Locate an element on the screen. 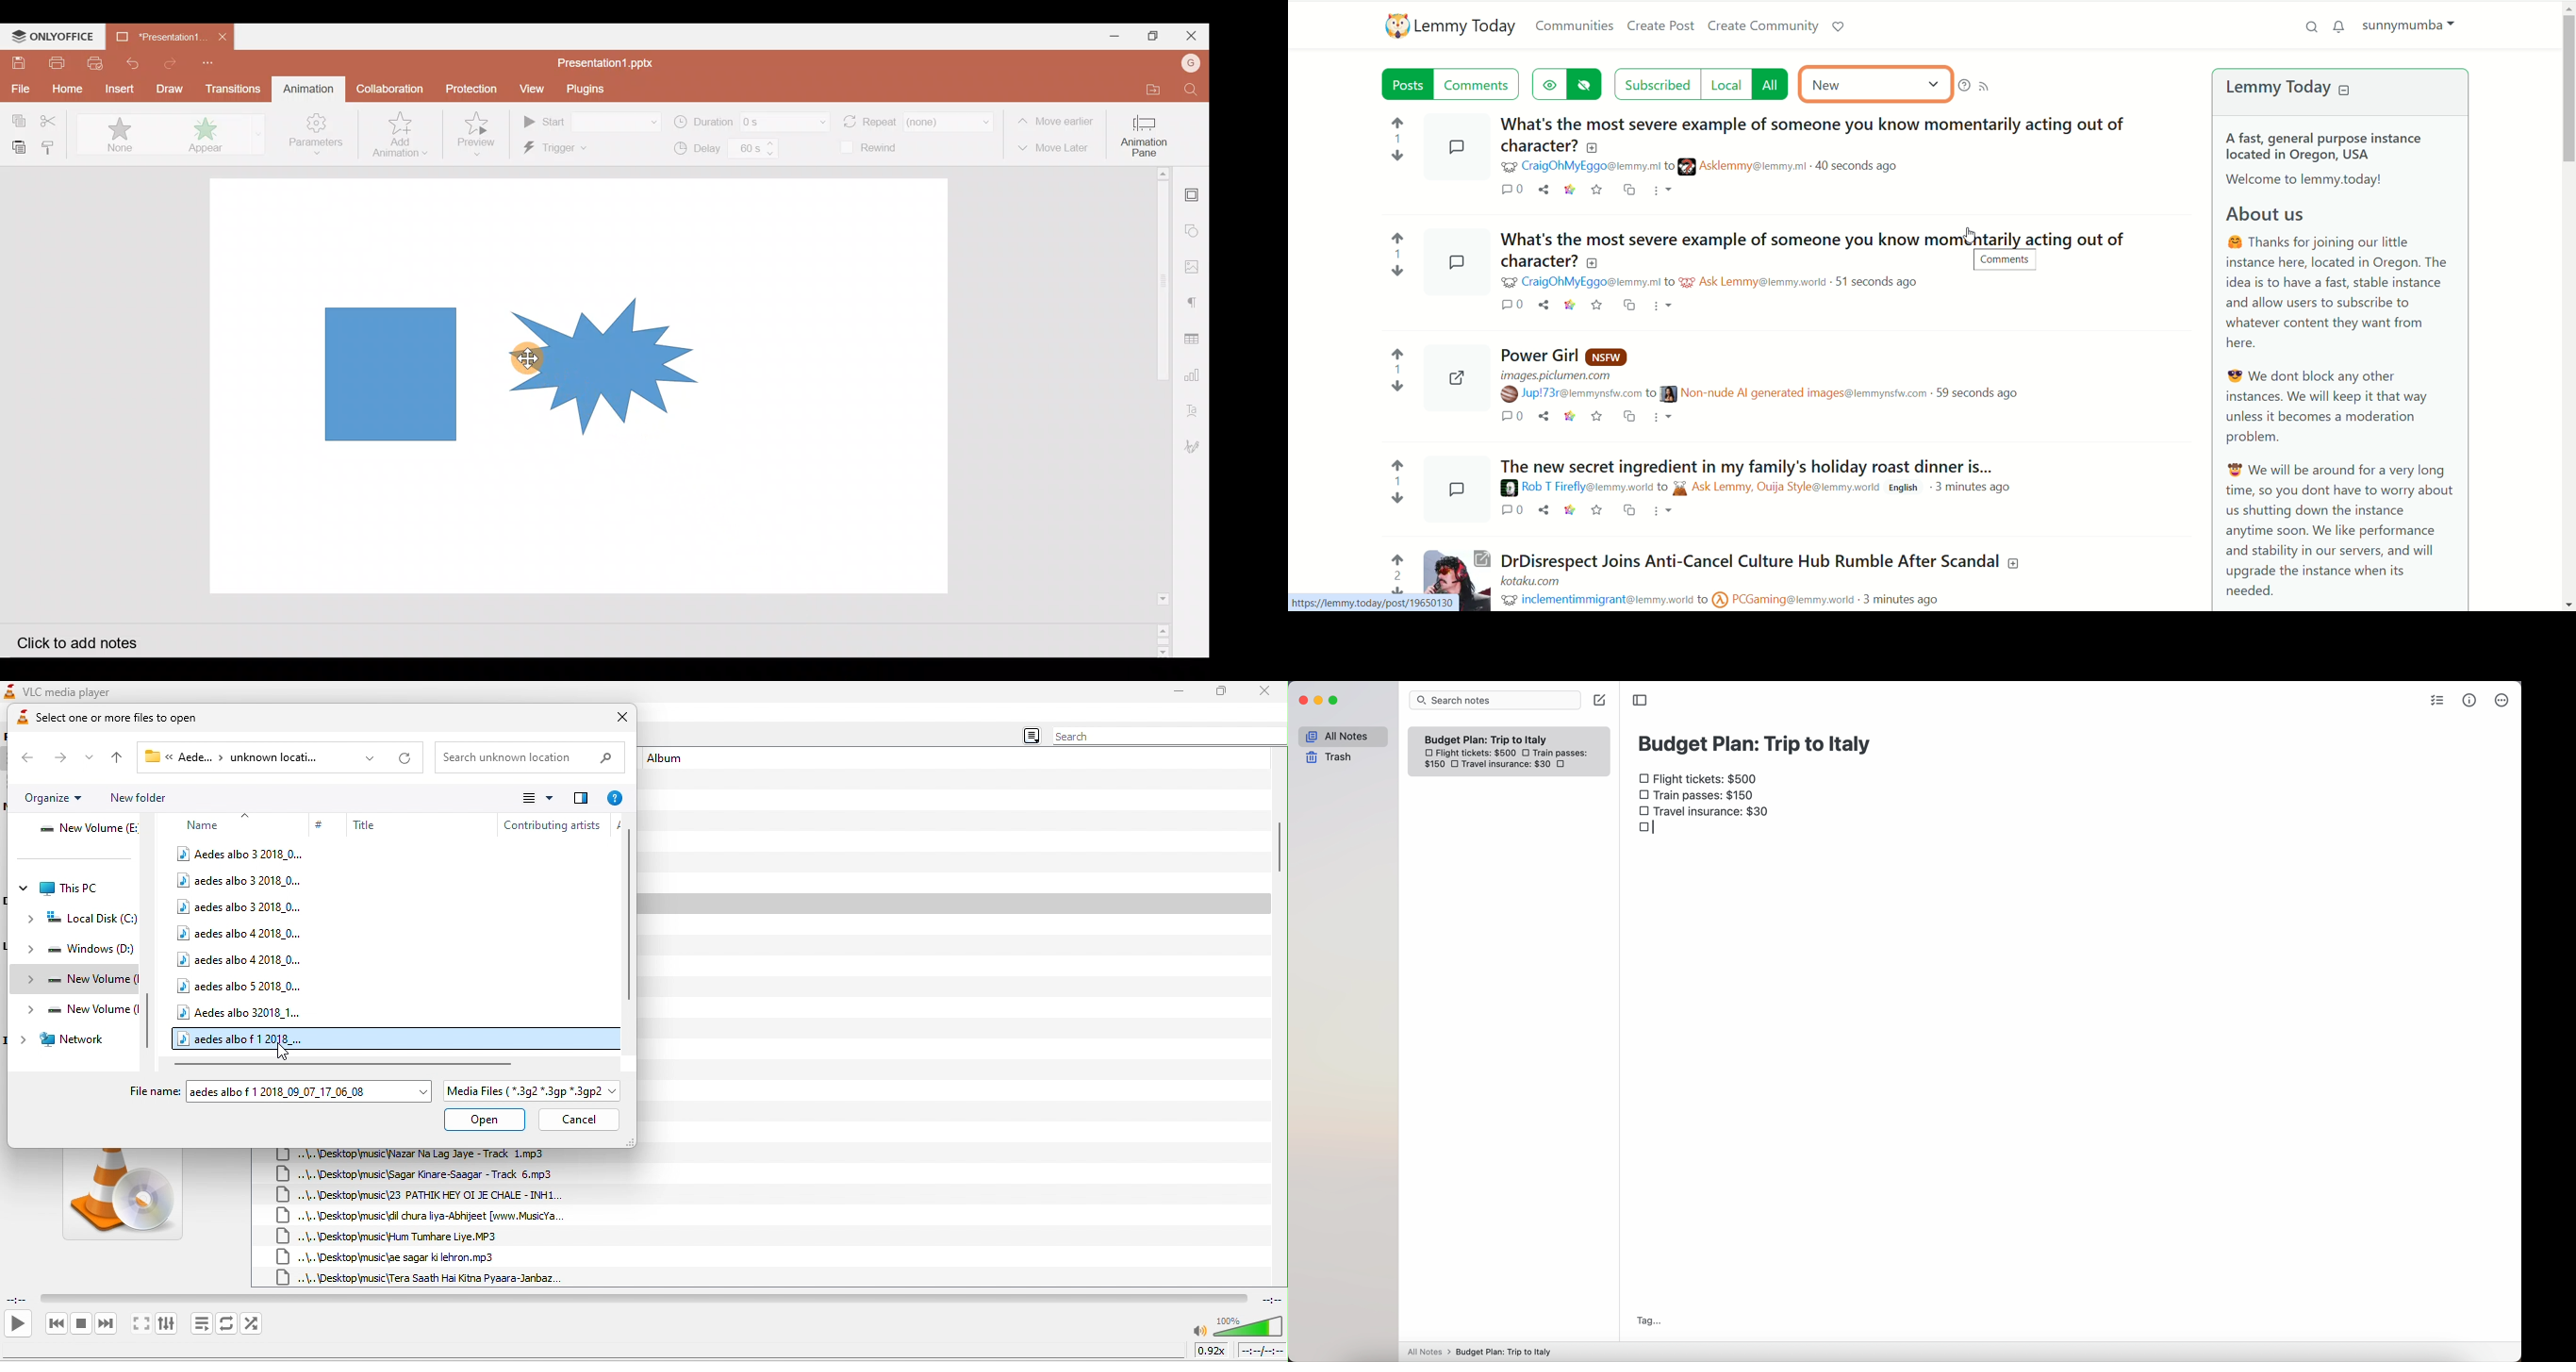 This screenshot has height=1372, width=2576. Paste is located at coordinates (16, 148).